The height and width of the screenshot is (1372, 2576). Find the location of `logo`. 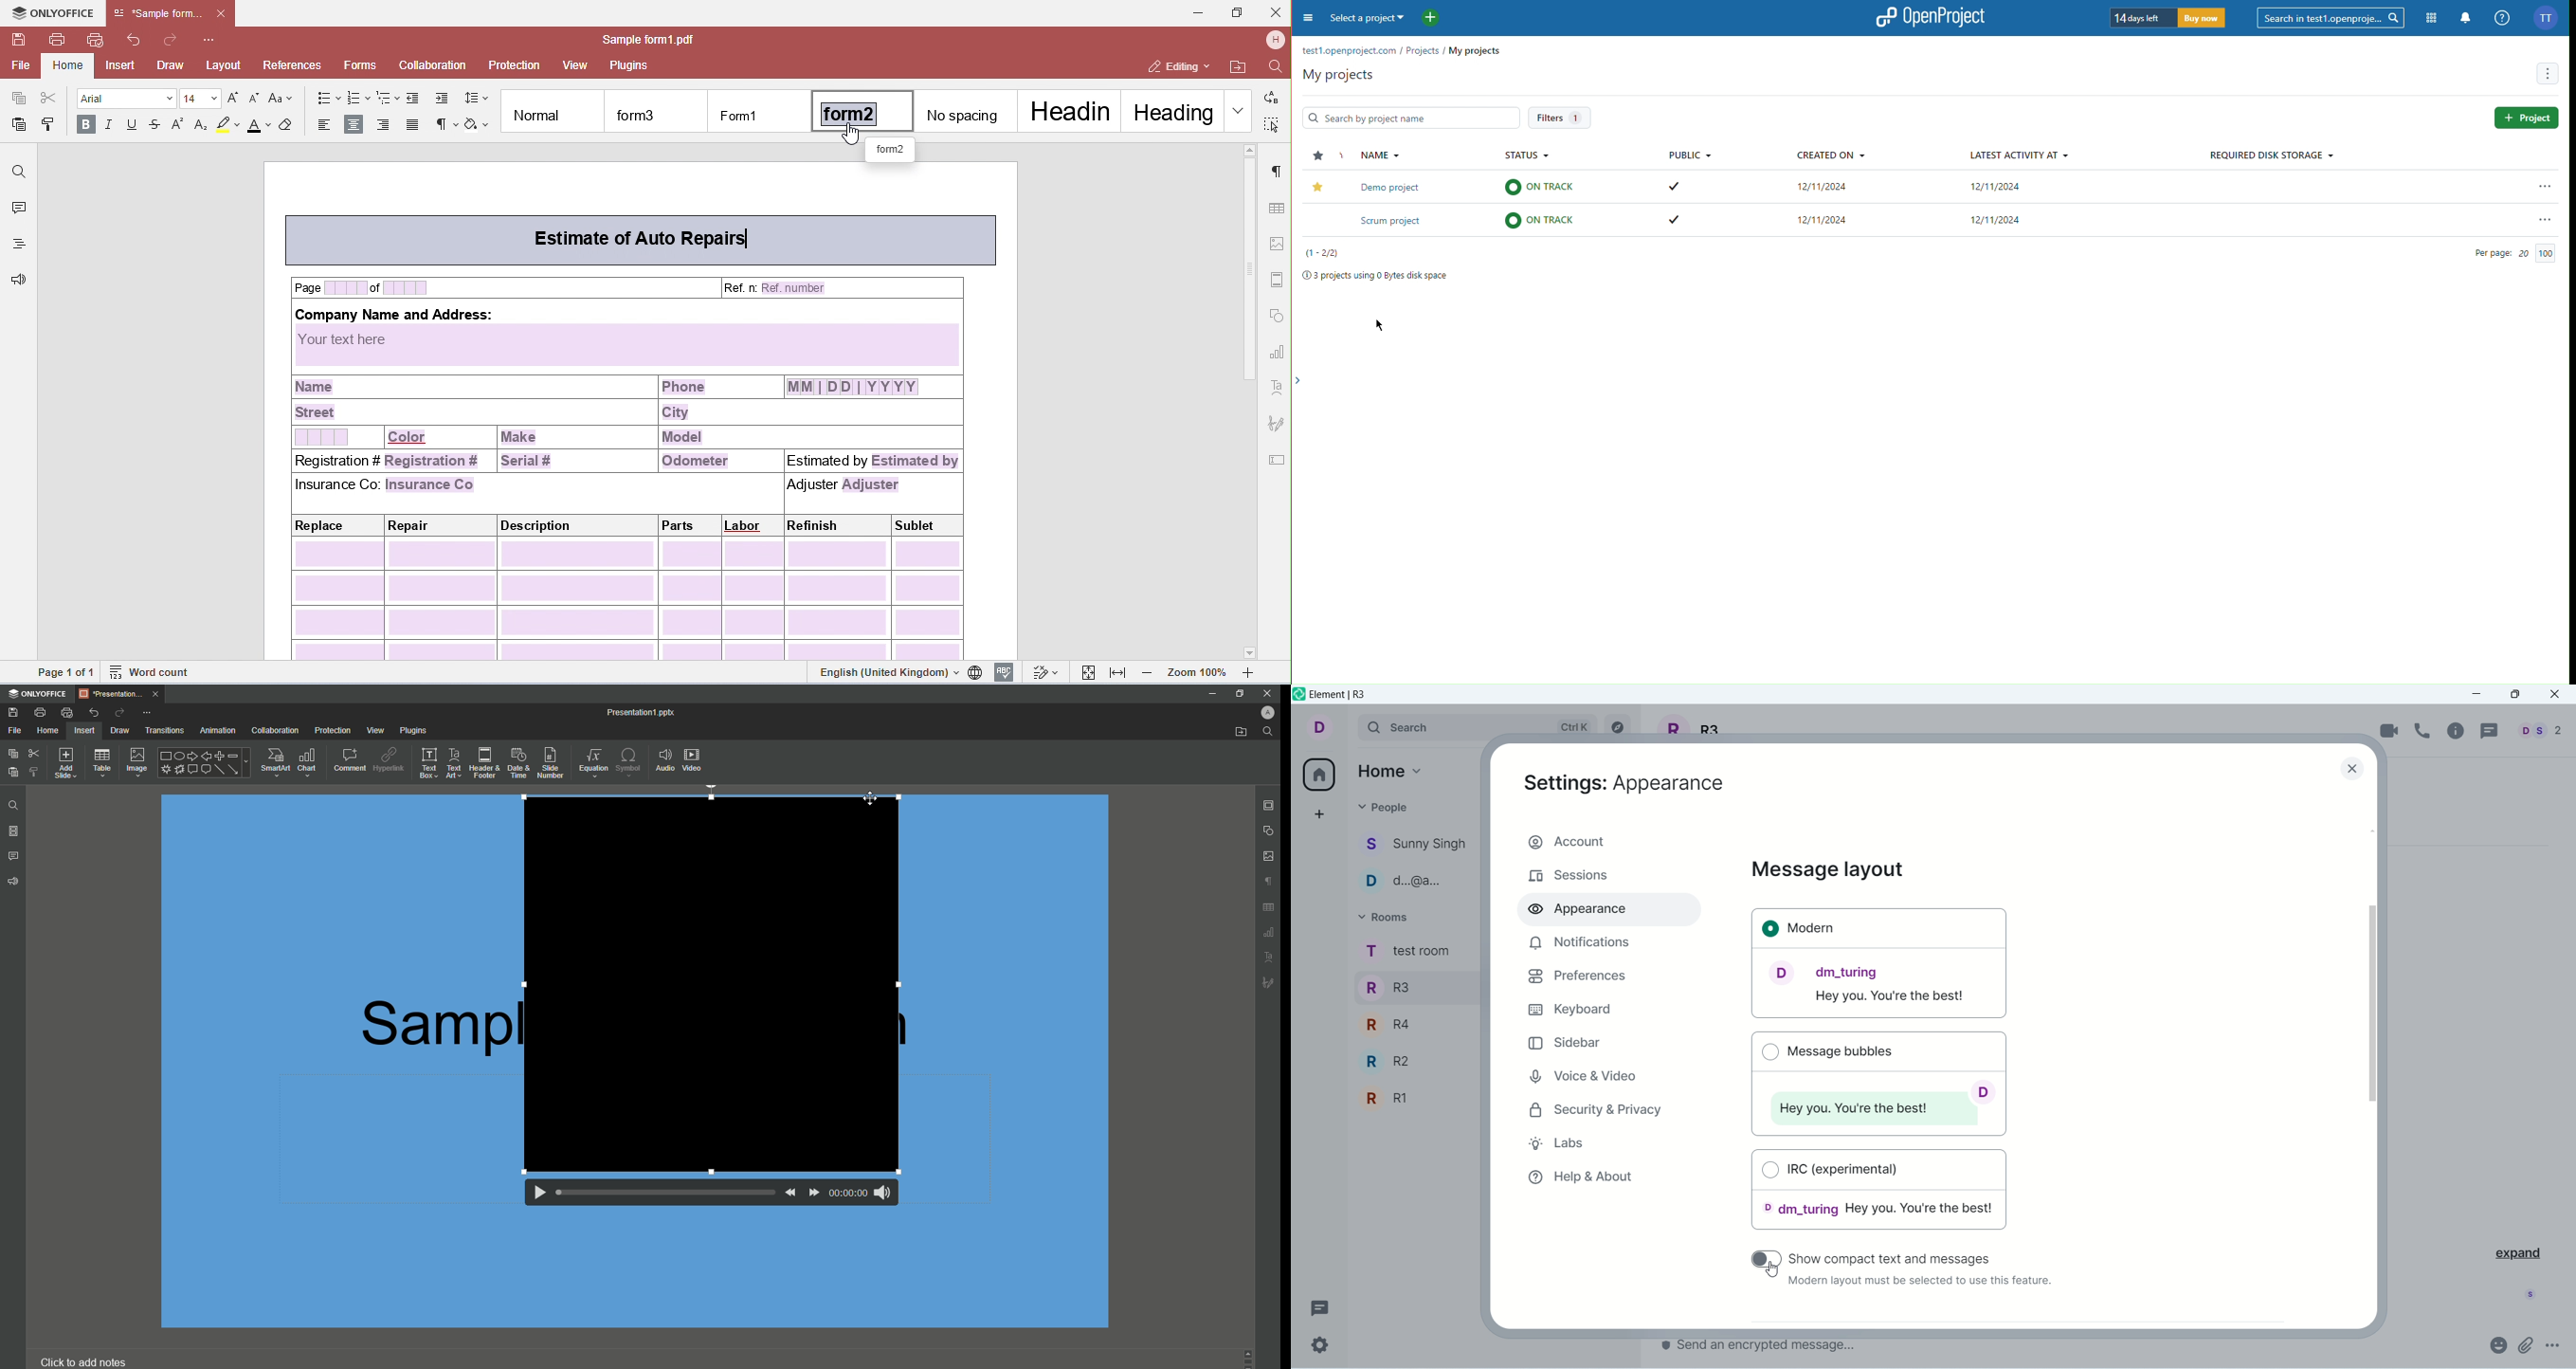

logo is located at coordinates (1299, 697).